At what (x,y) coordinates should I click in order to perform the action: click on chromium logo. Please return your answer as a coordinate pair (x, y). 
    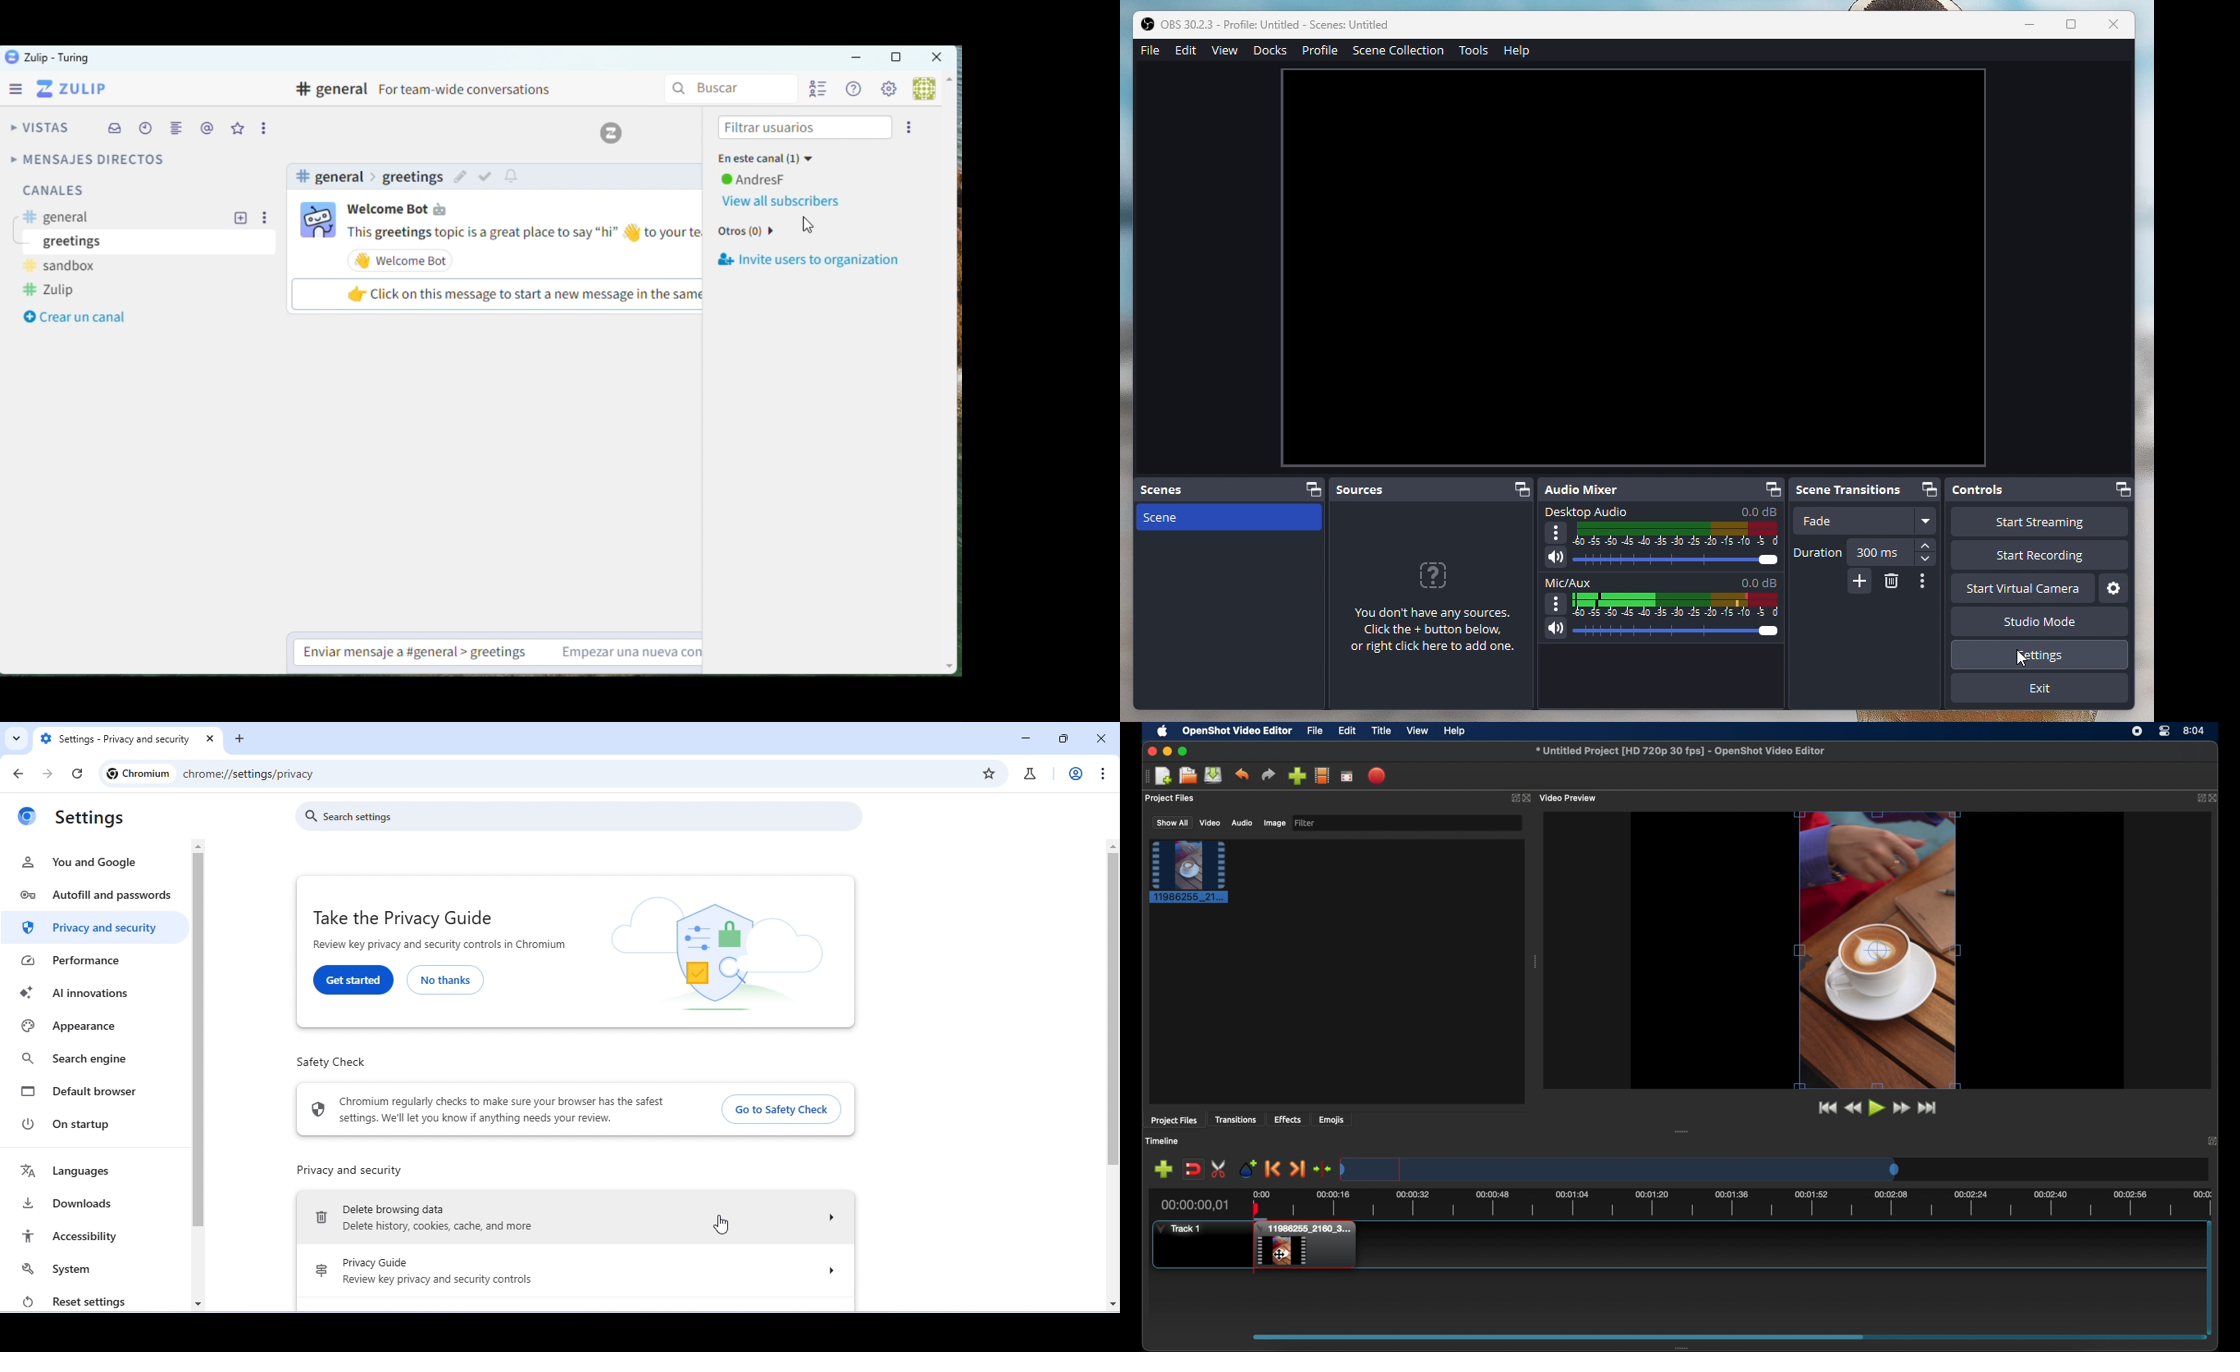
    Looking at the image, I should click on (26, 820).